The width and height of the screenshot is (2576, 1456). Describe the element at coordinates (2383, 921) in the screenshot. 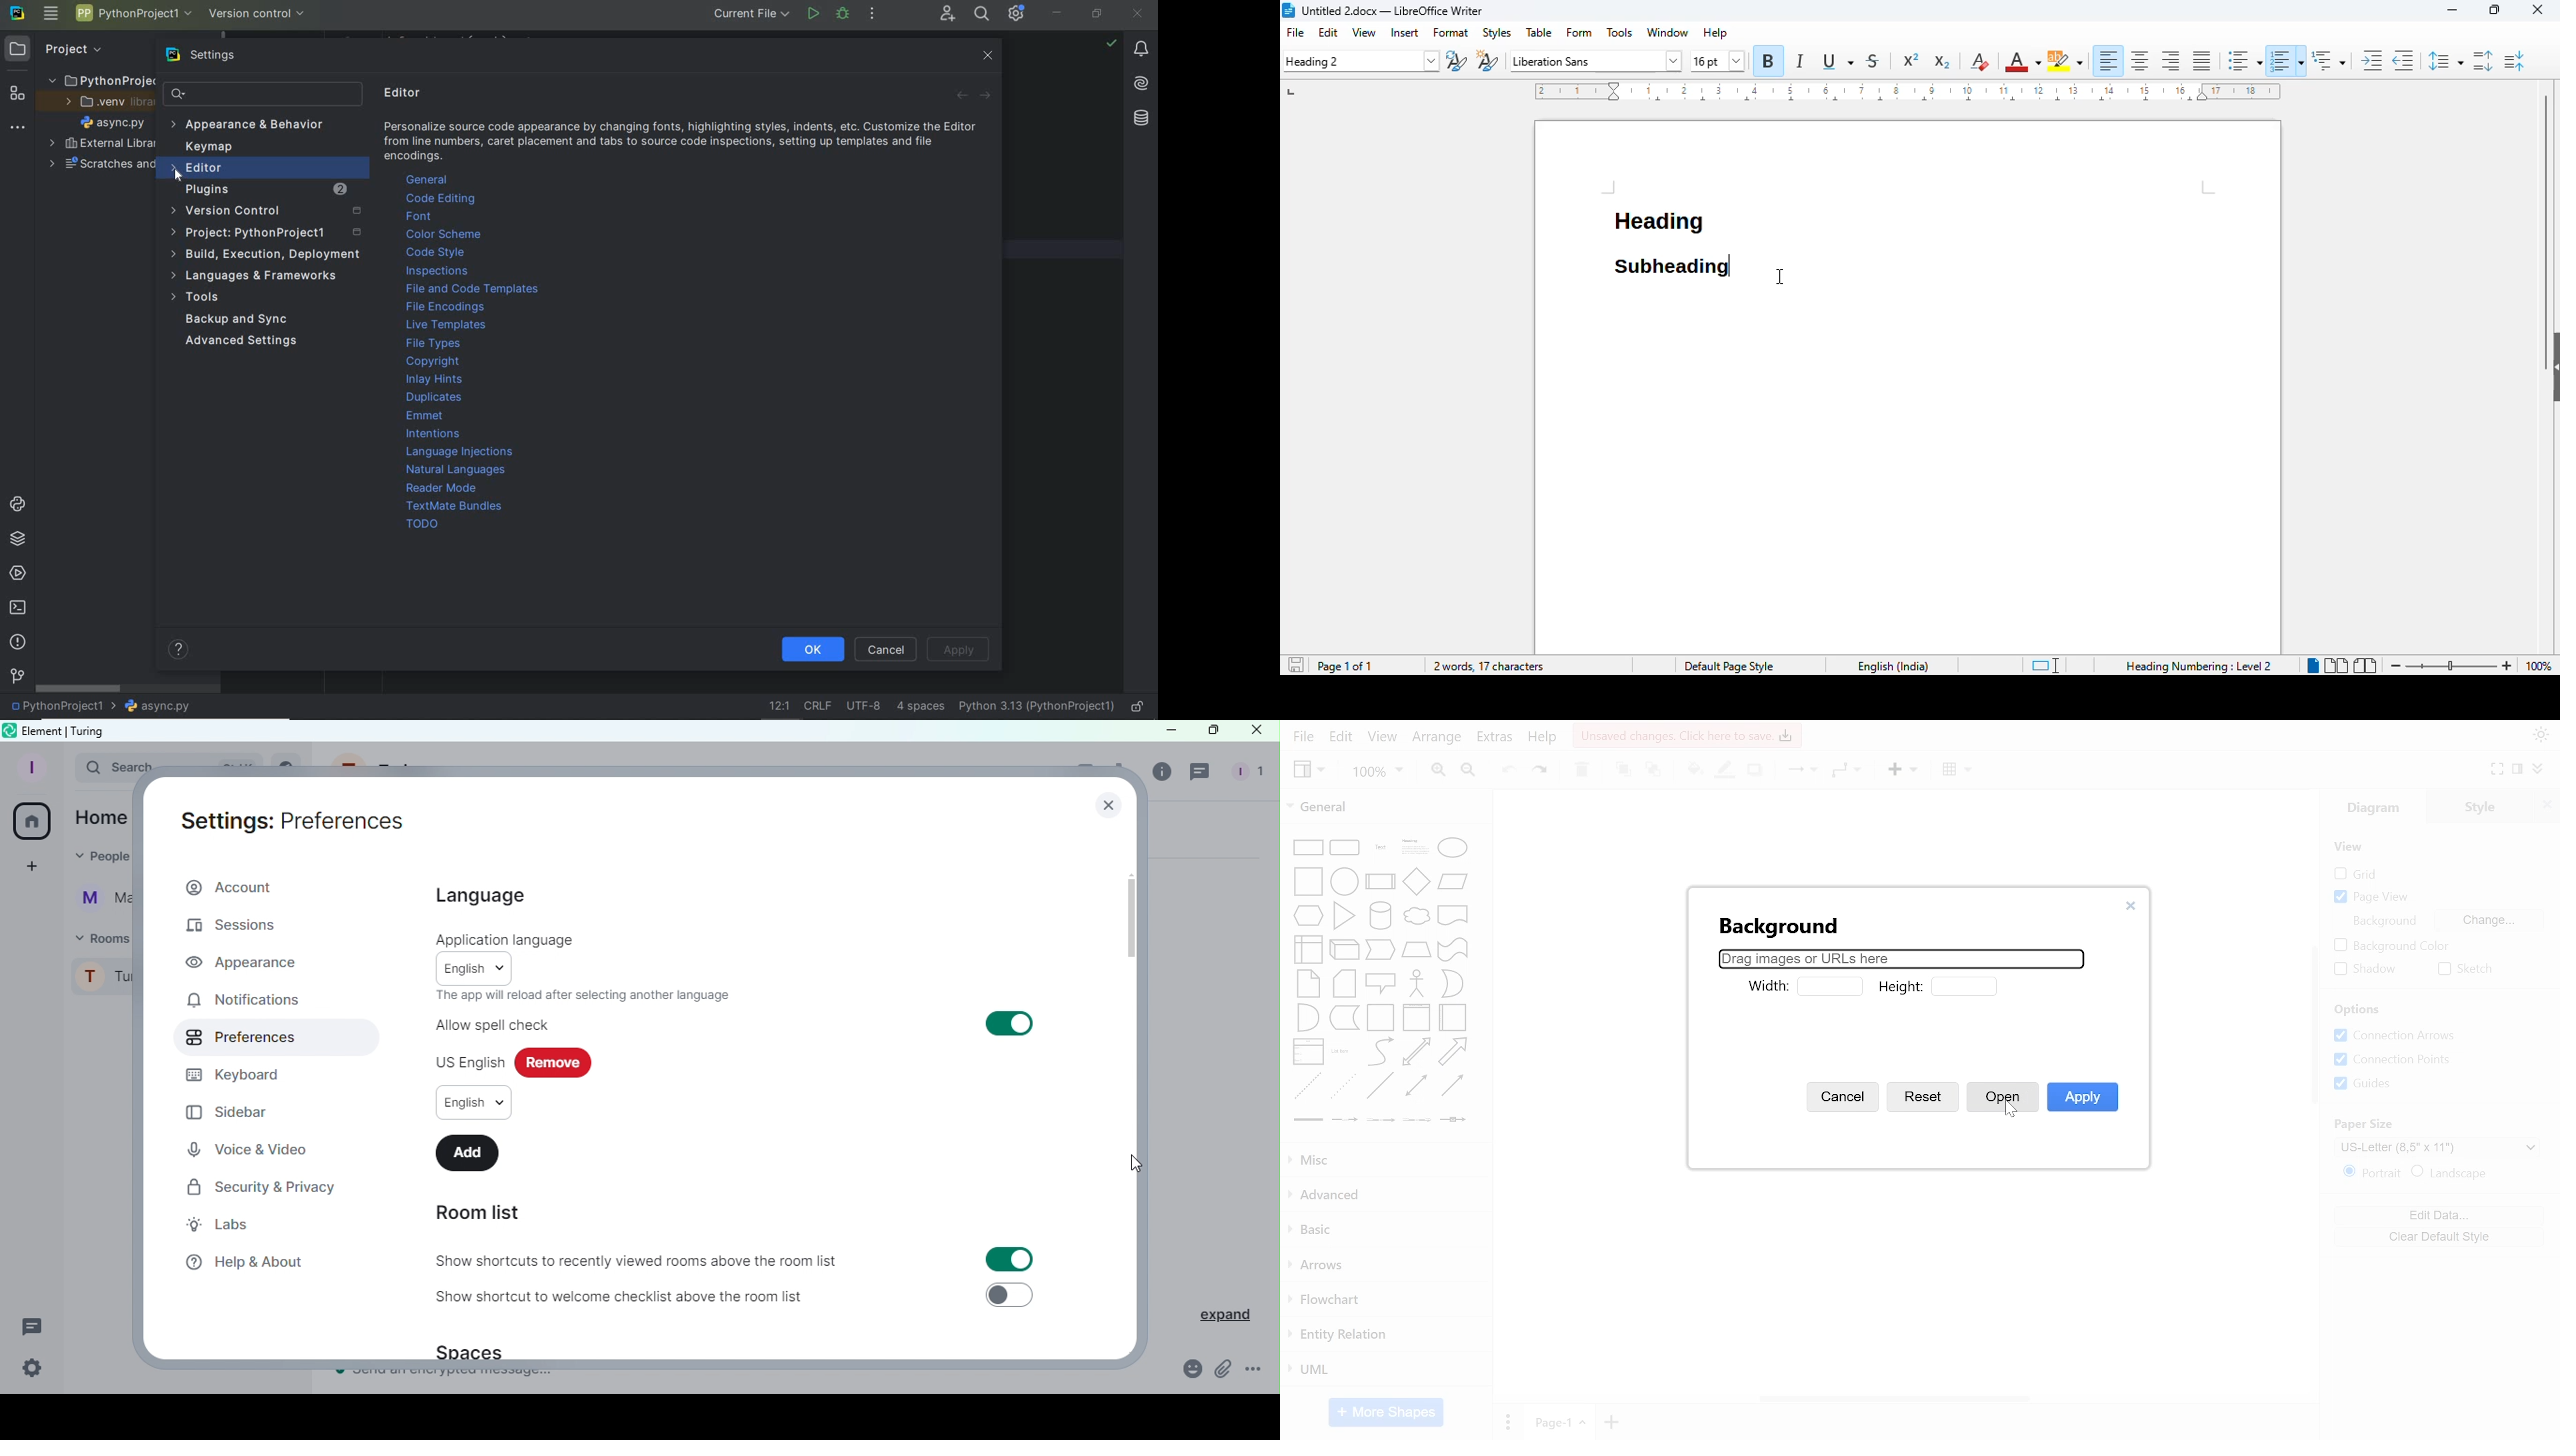

I see `text` at that location.